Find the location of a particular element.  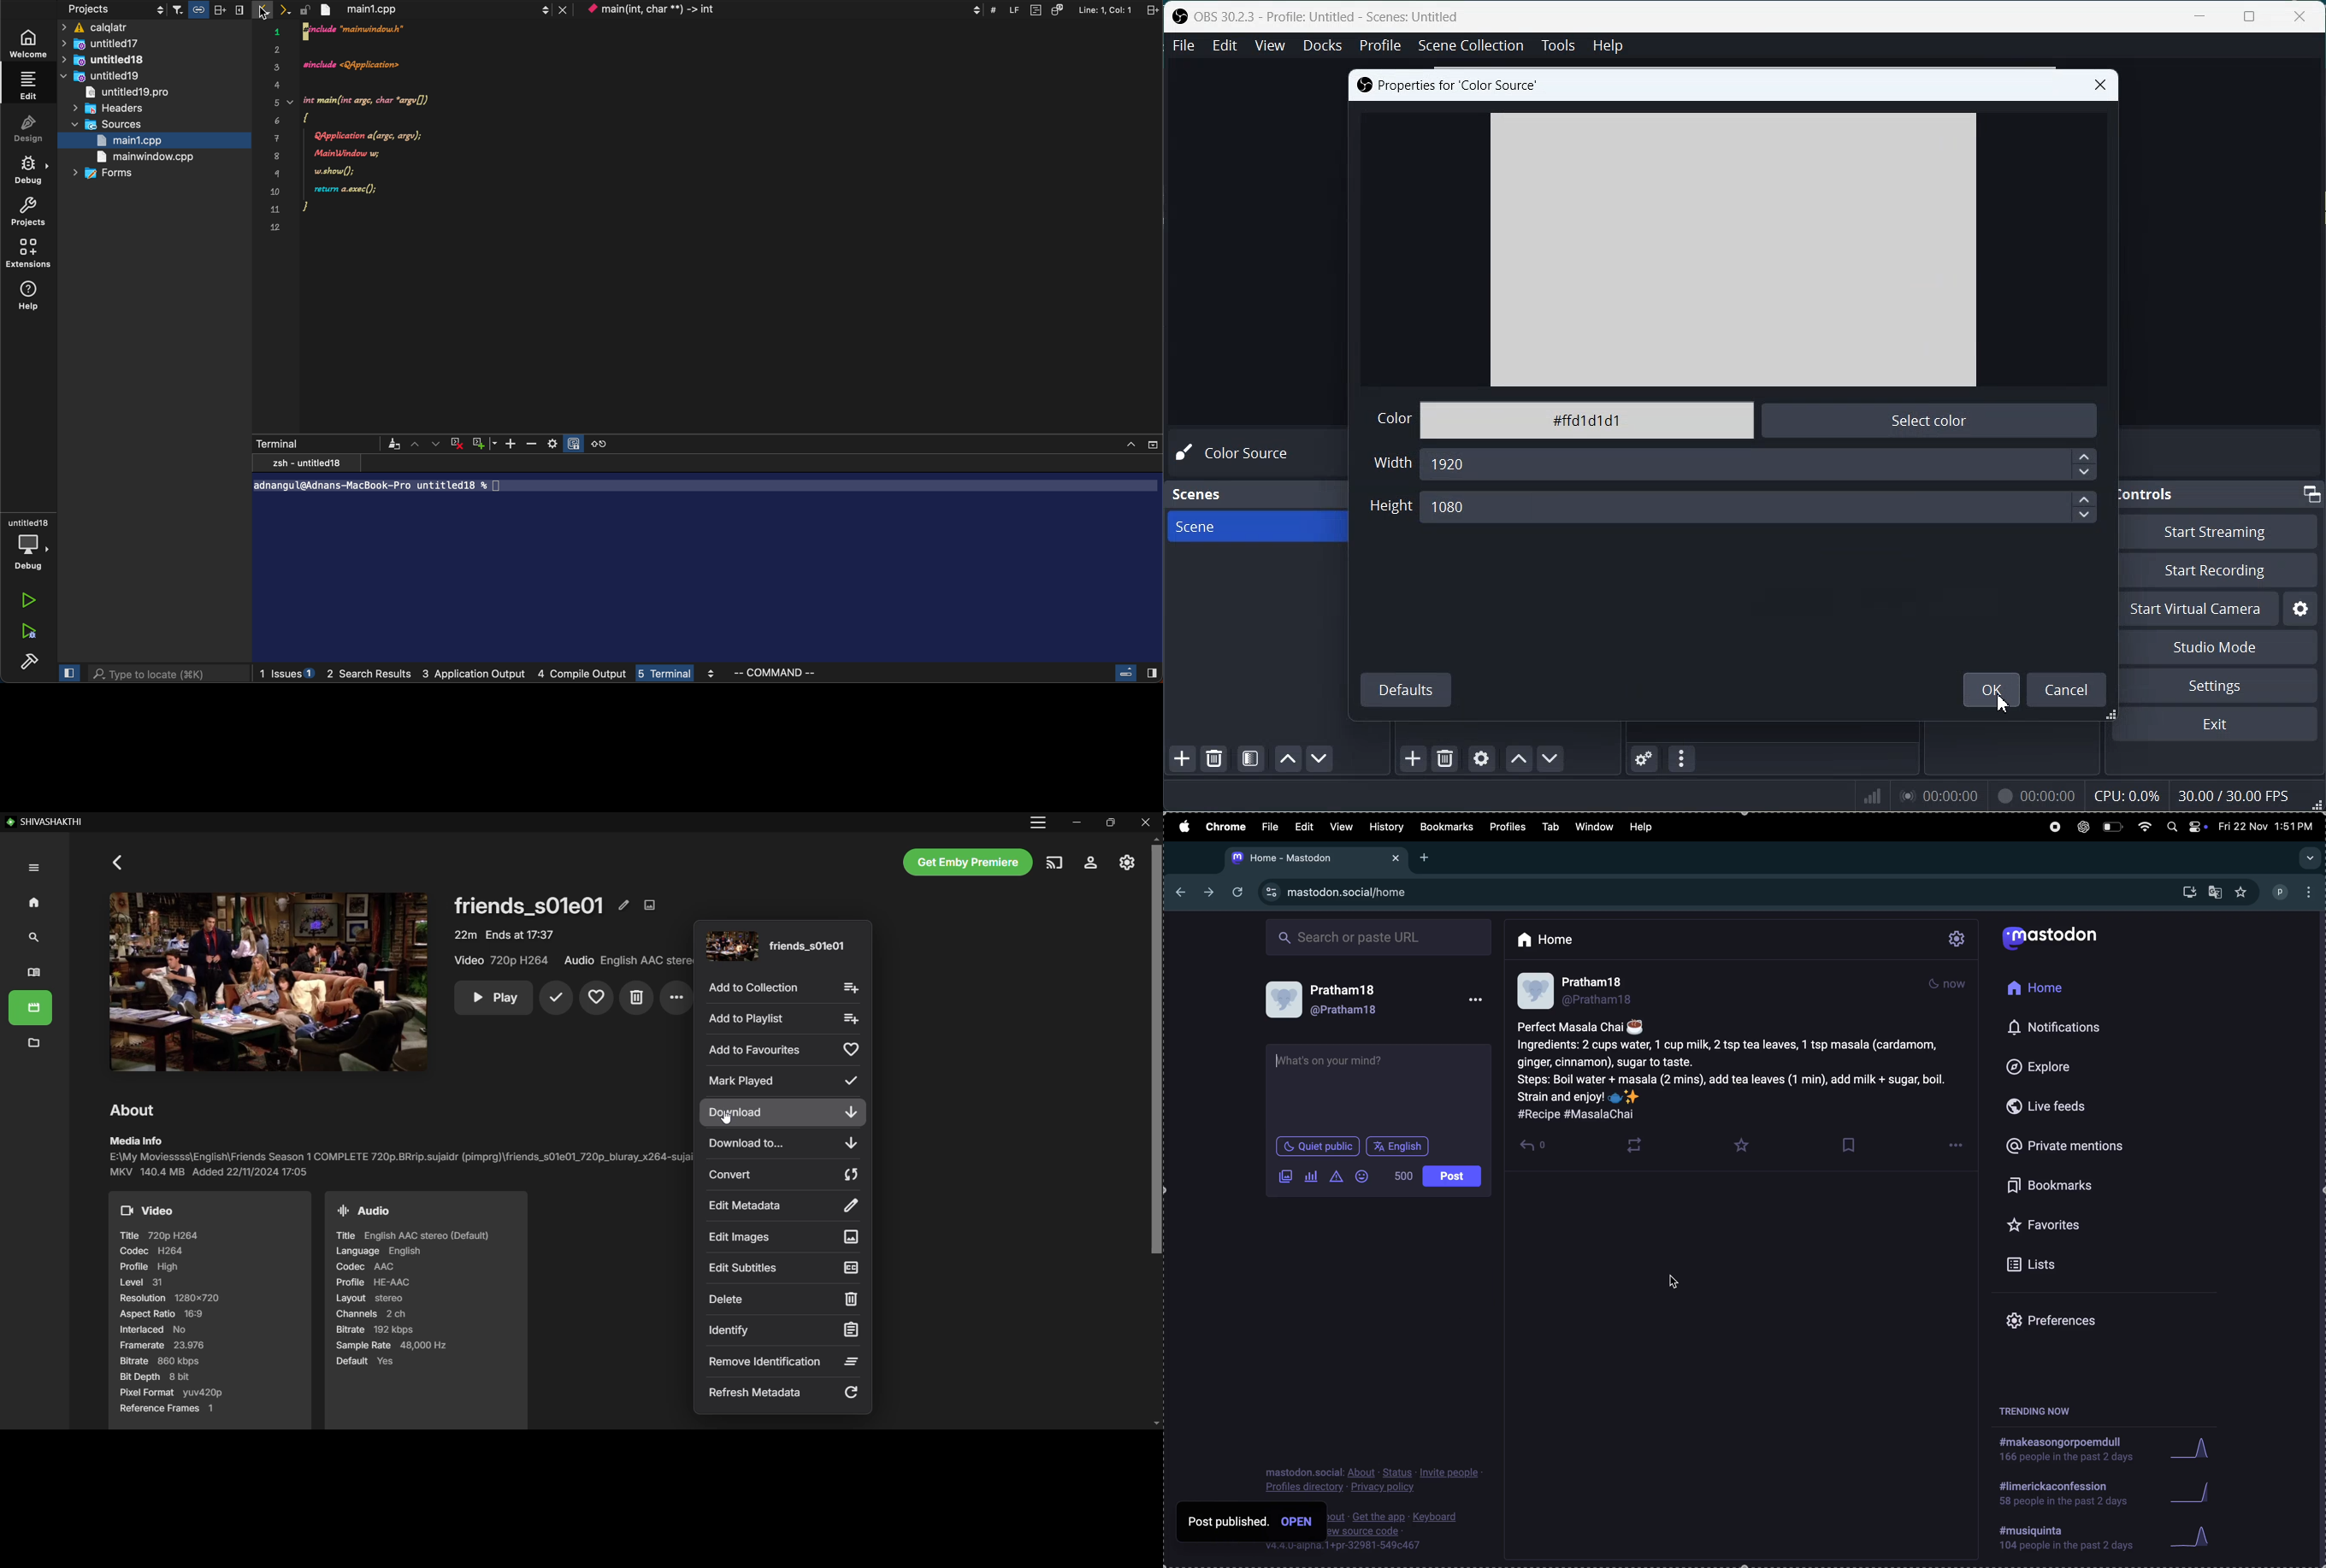

home is located at coordinates (2051, 990).